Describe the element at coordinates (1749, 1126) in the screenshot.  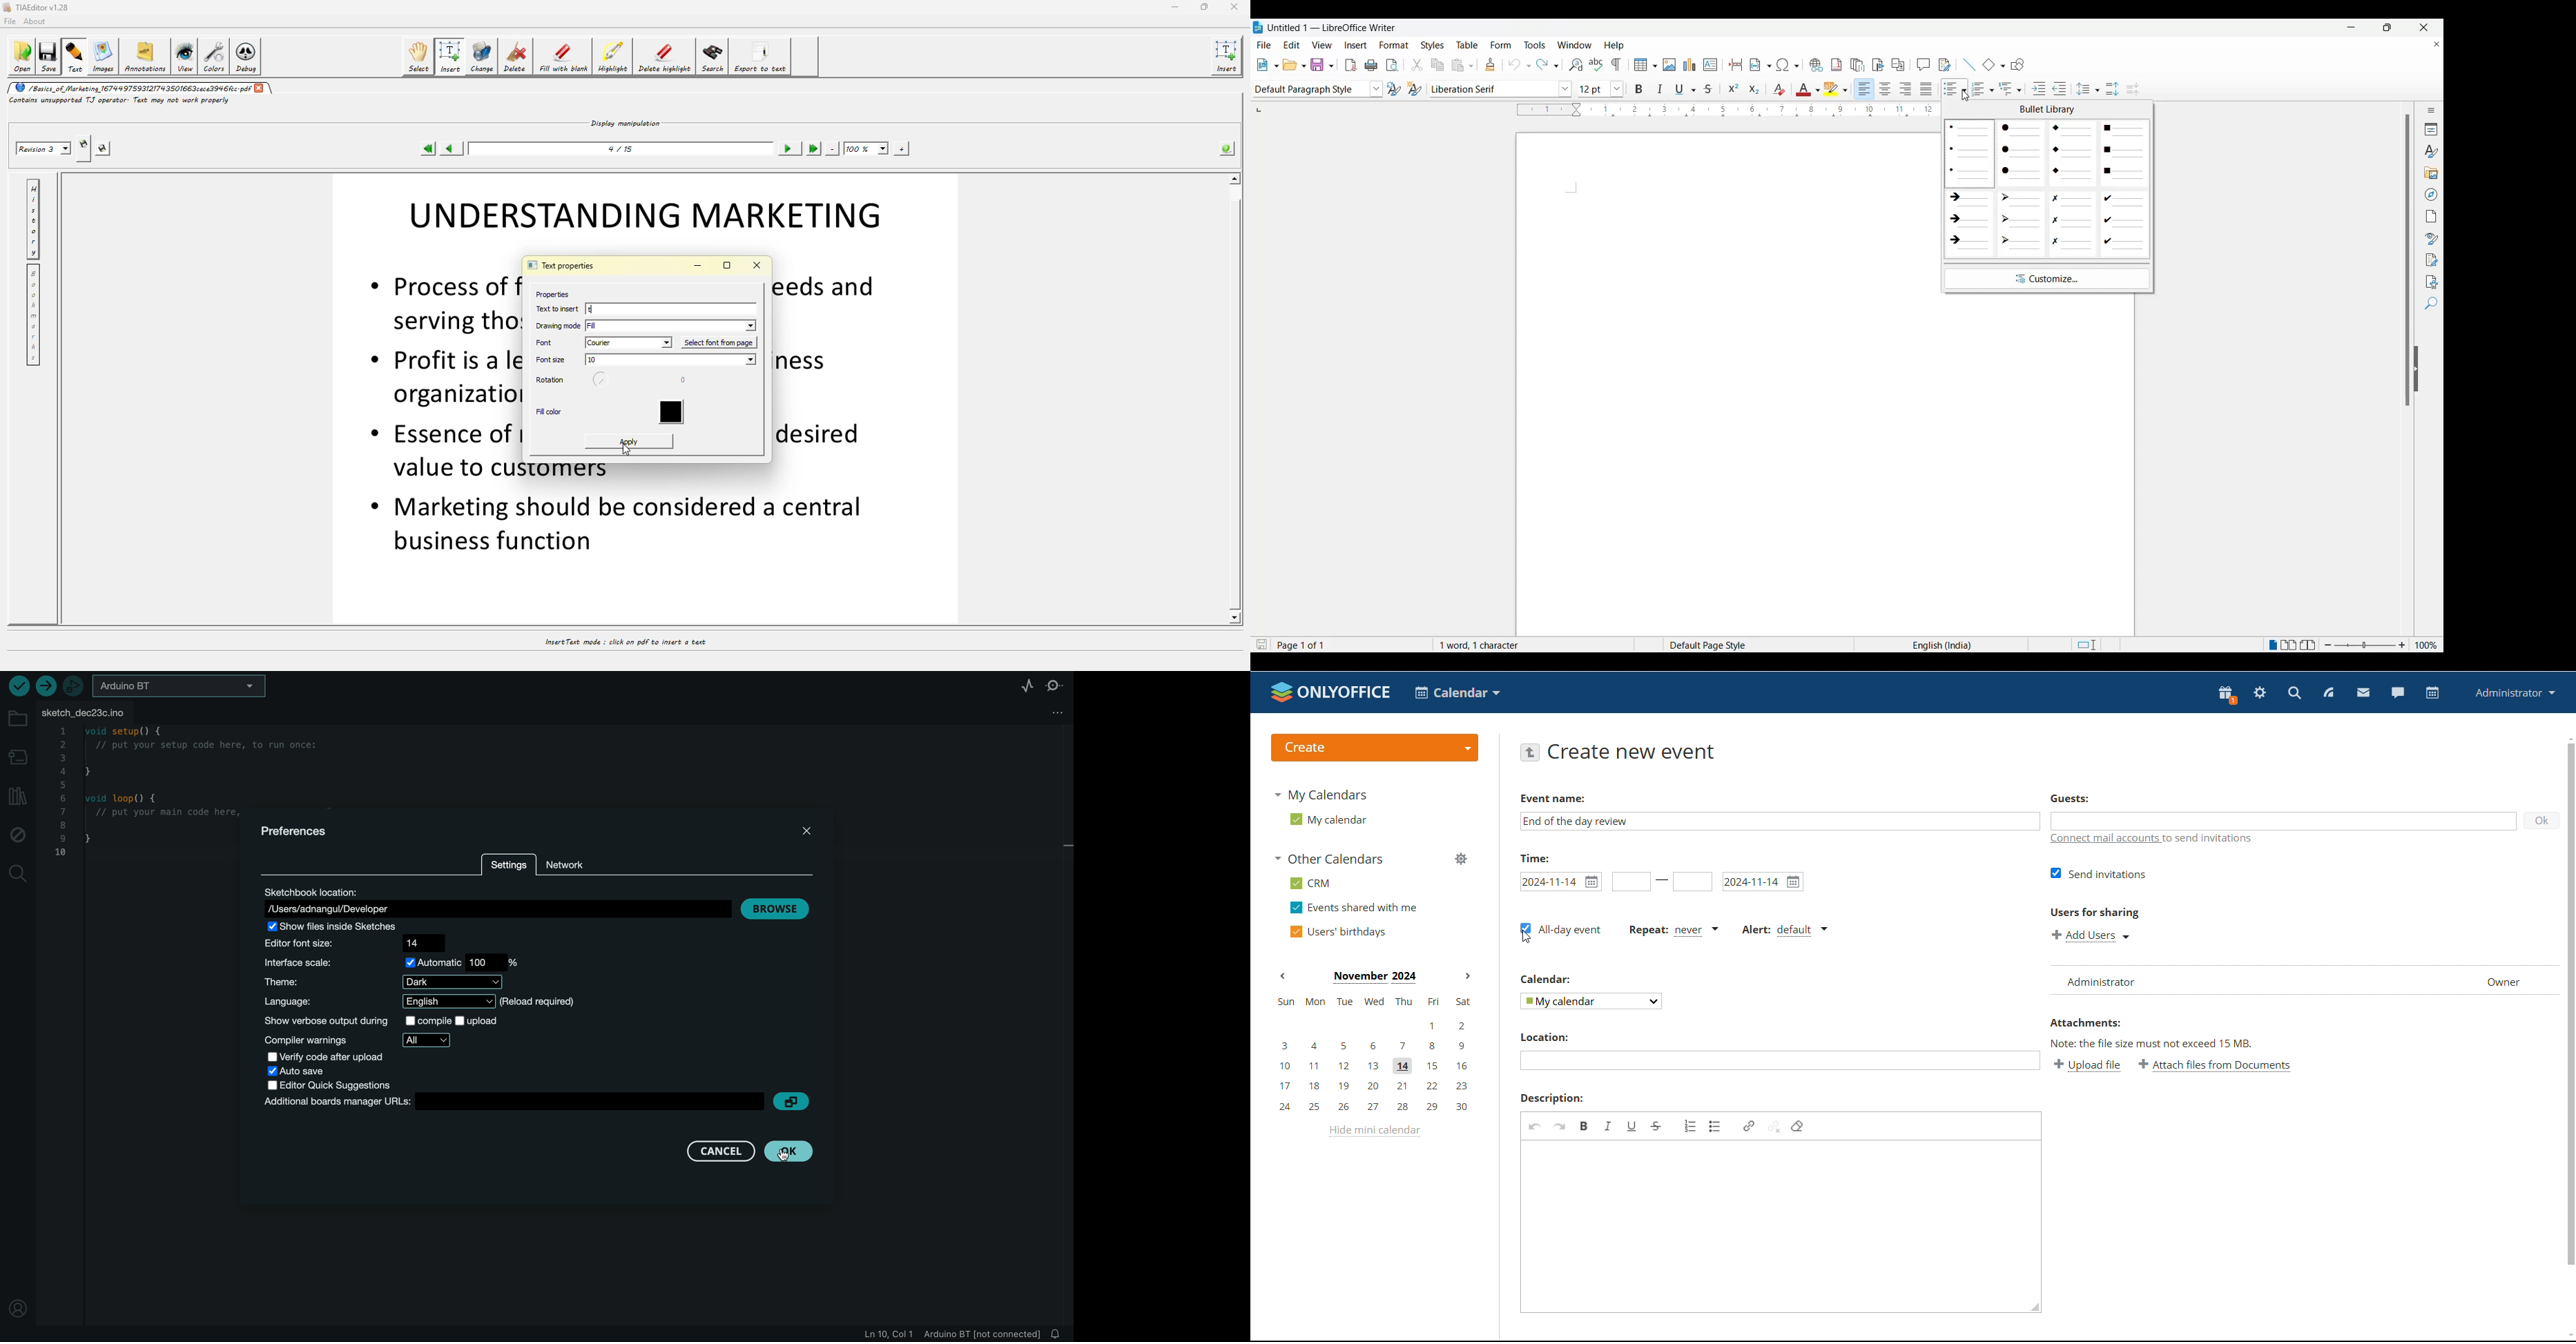
I see `link` at that location.